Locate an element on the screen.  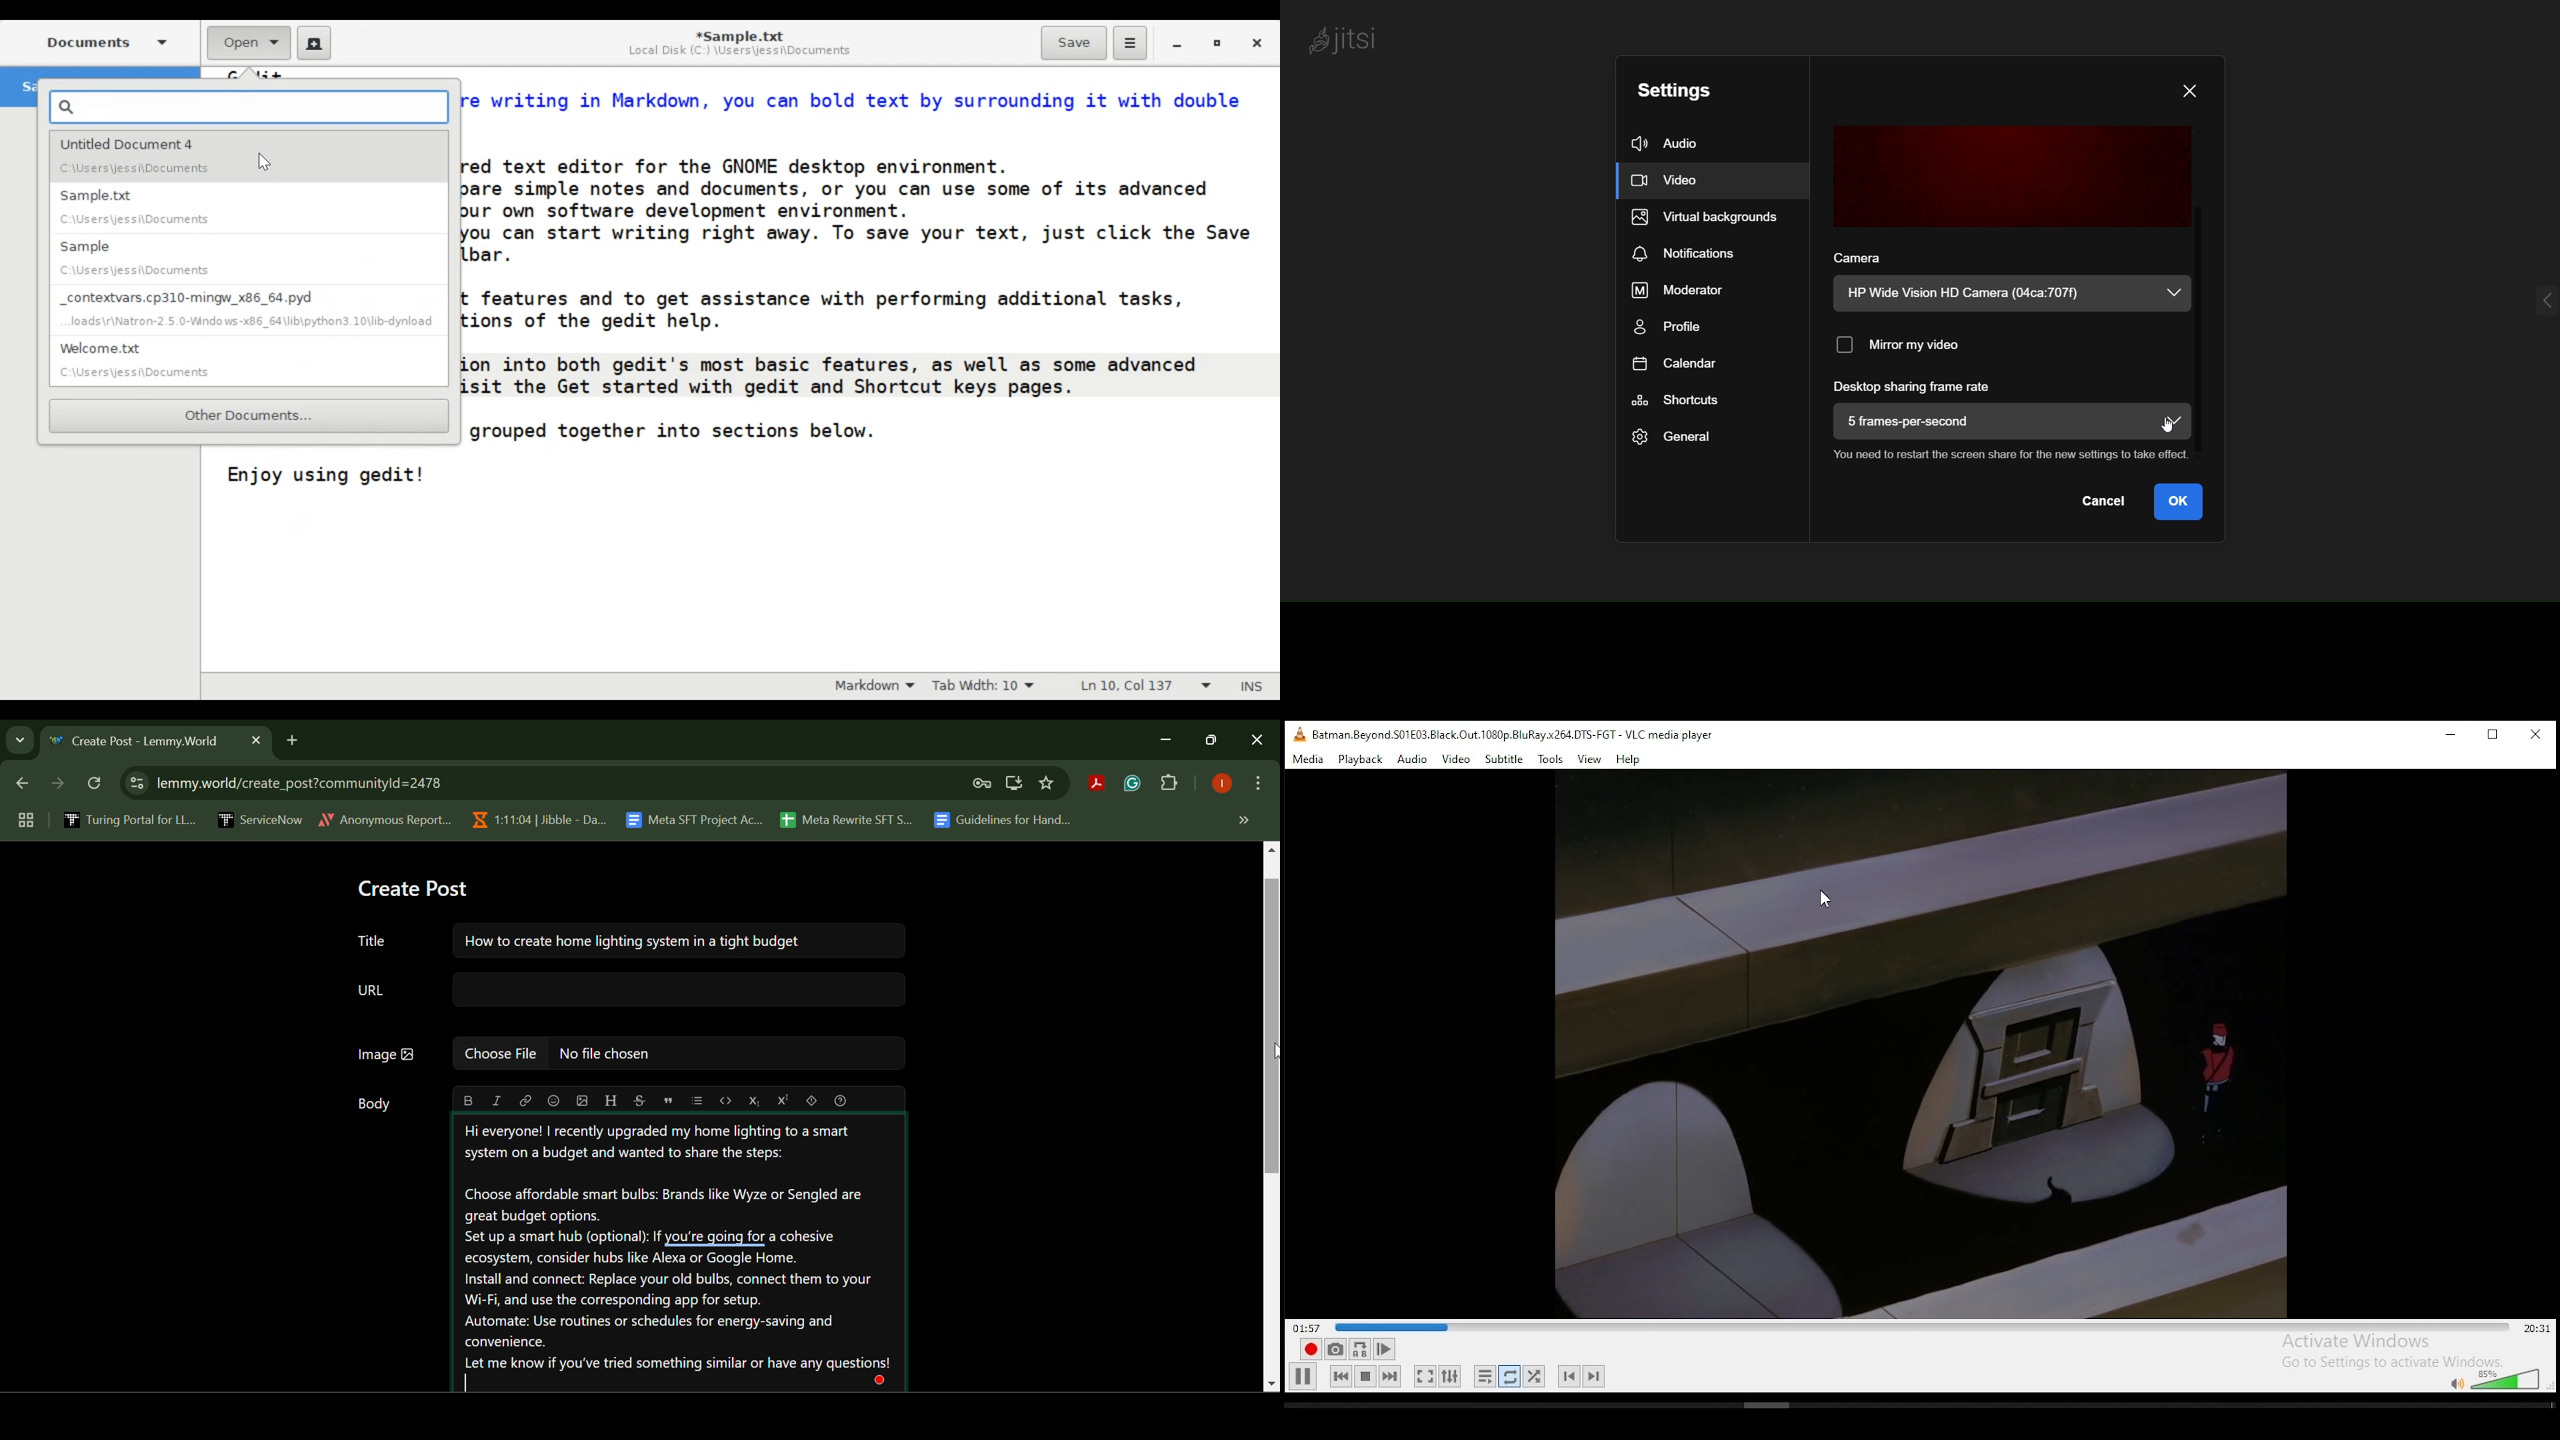
INS is located at coordinates (1253, 686).